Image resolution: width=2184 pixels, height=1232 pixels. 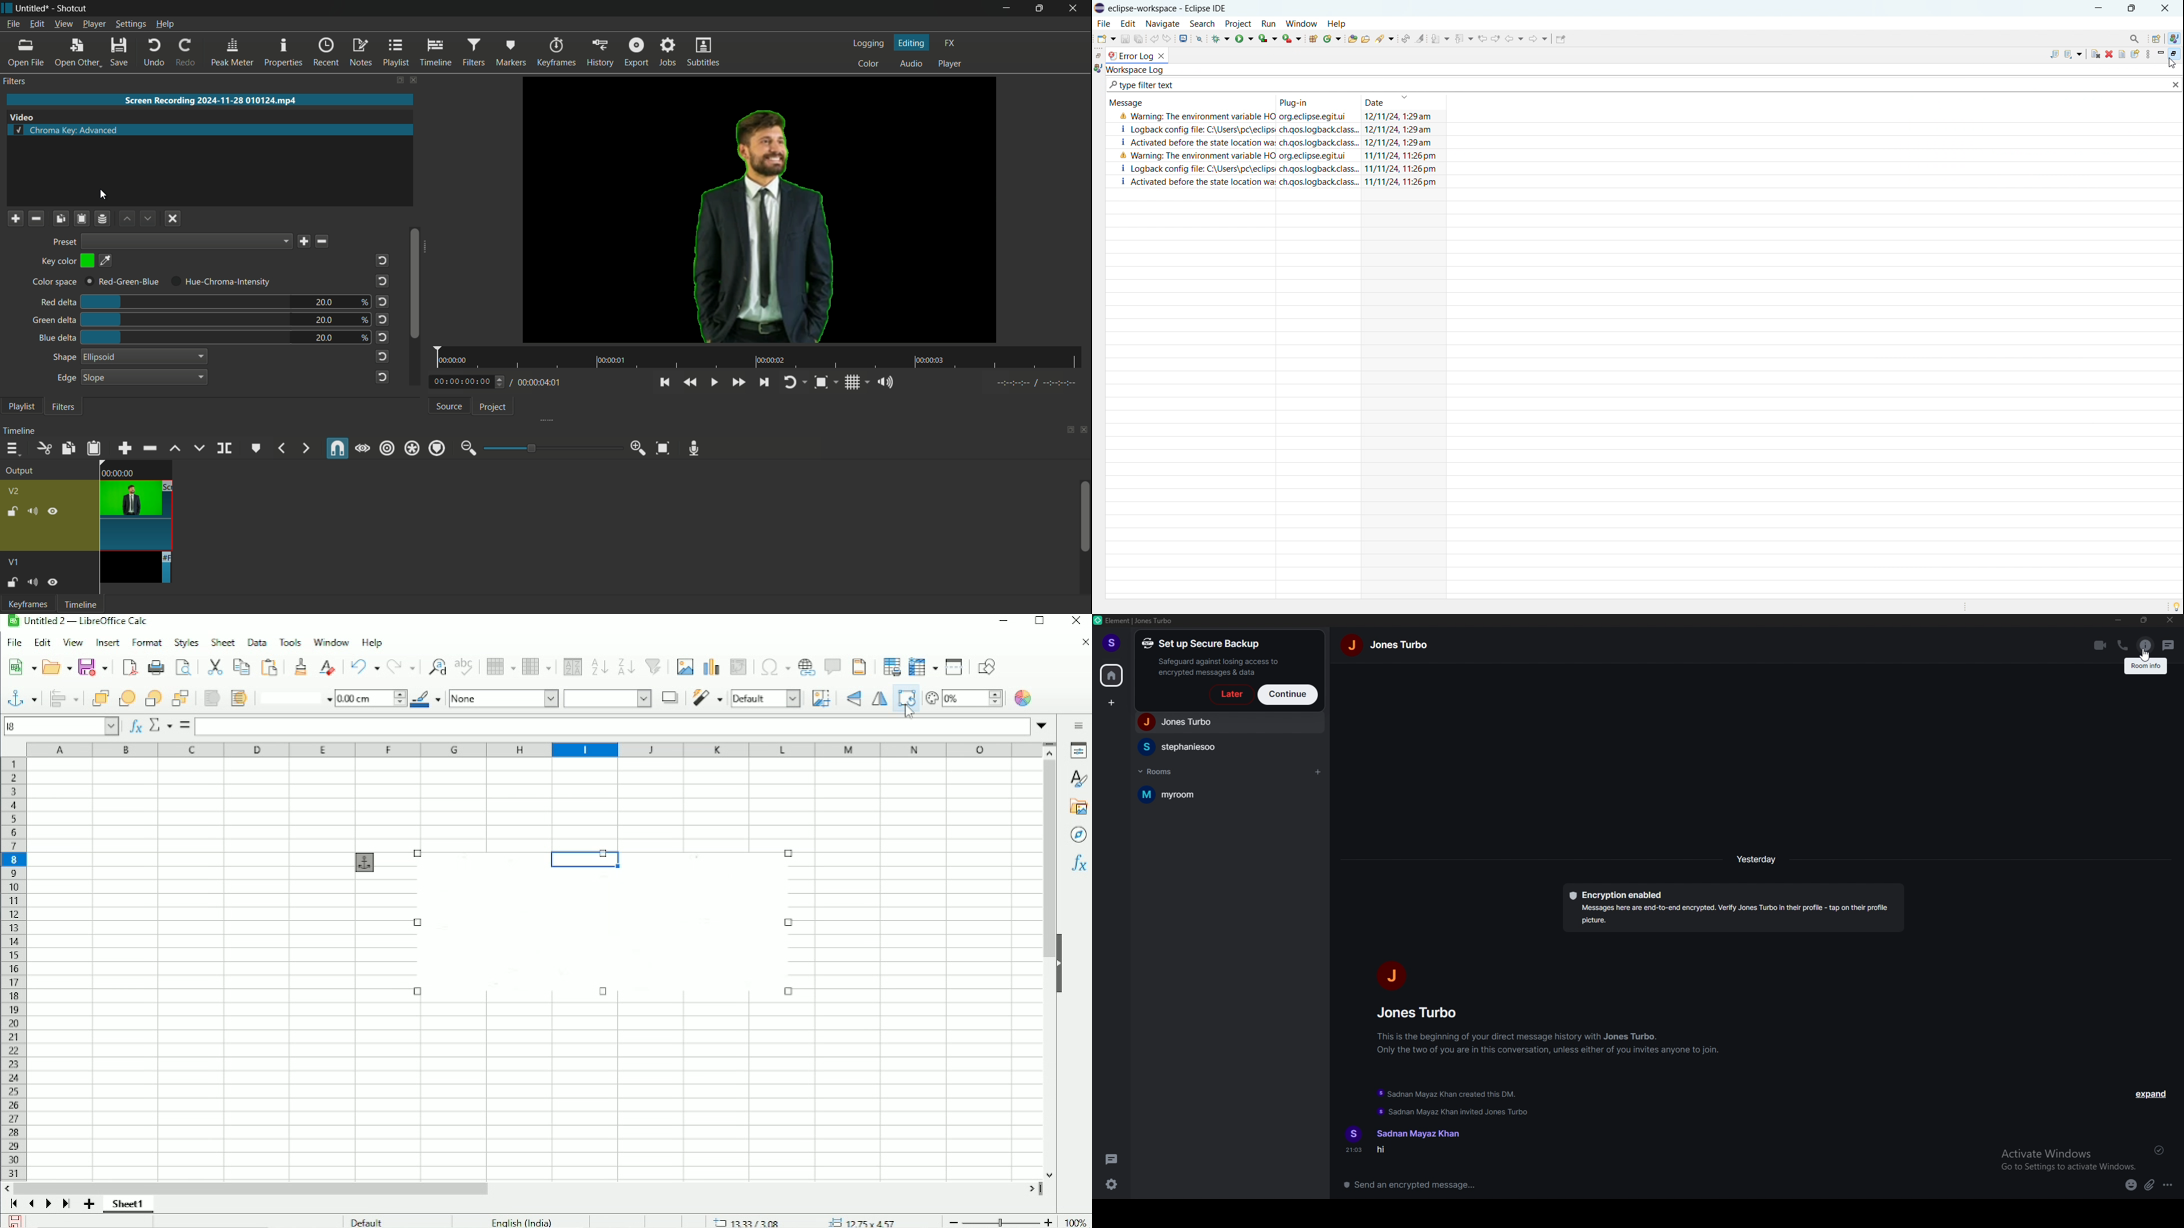 What do you see at coordinates (1214, 657) in the screenshot?
I see `set up a secure backup` at bounding box center [1214, 657].